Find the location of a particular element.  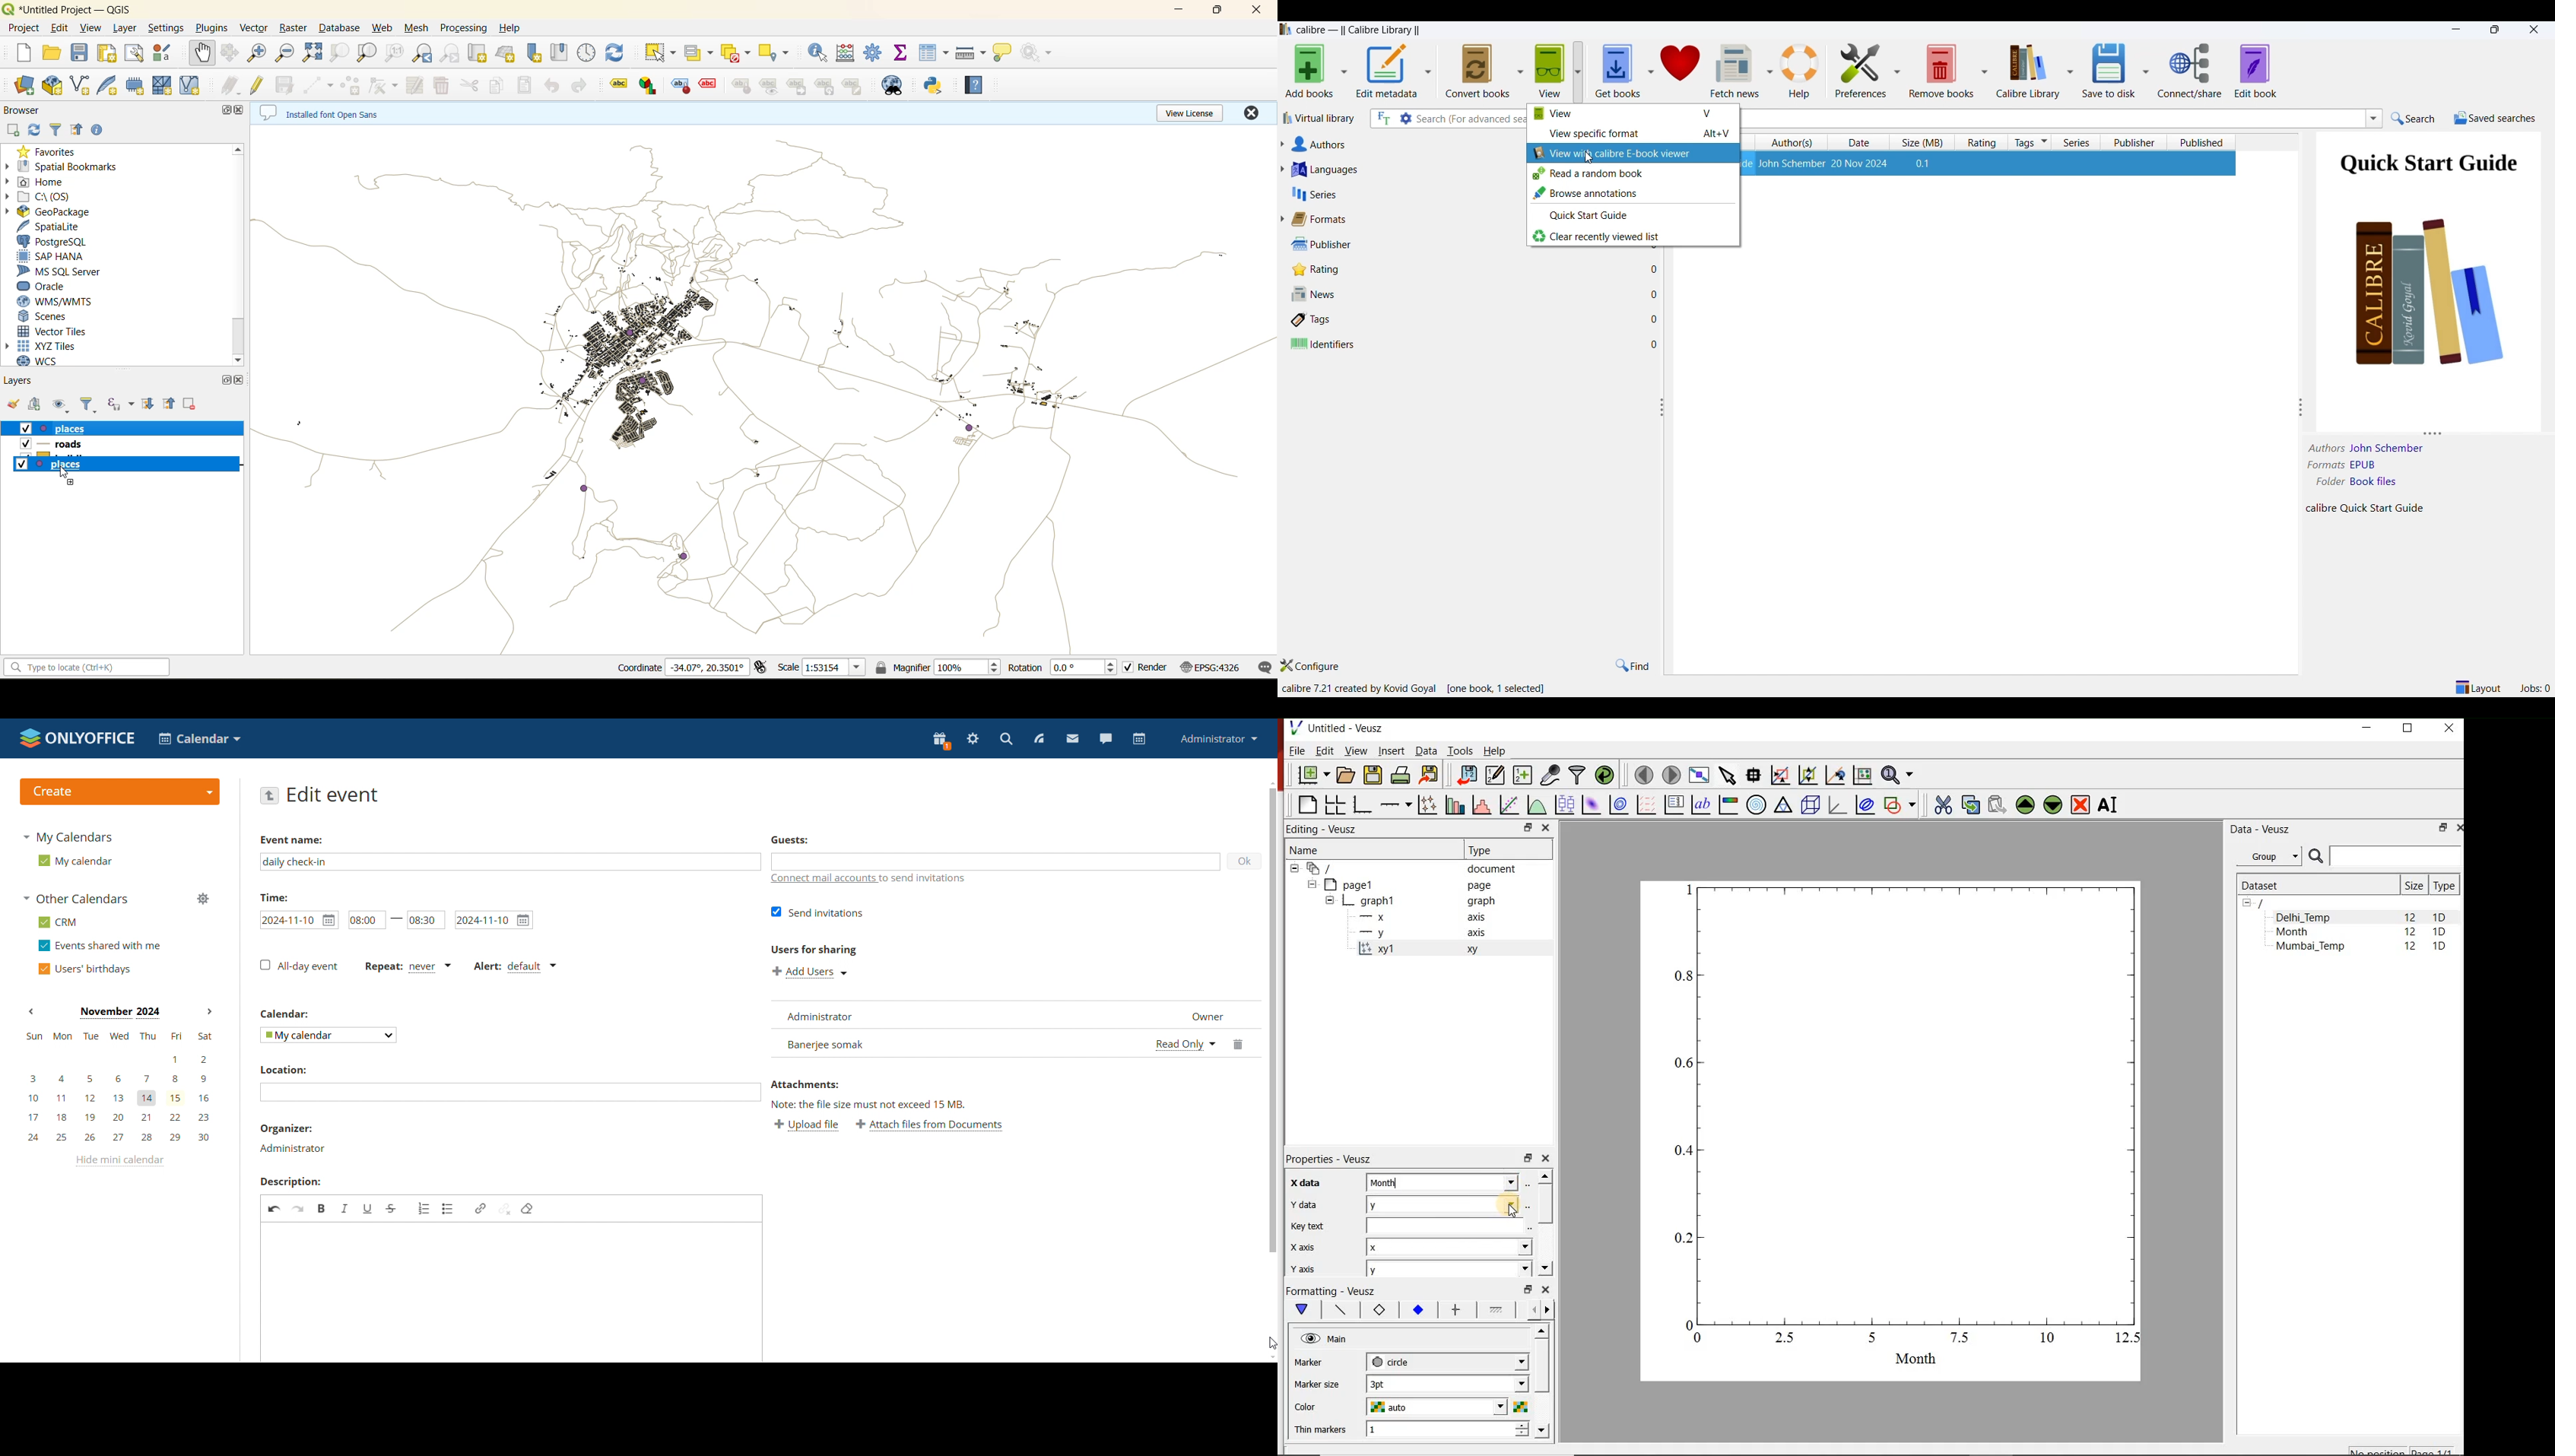

authors is located at coordinates (1401, 142).